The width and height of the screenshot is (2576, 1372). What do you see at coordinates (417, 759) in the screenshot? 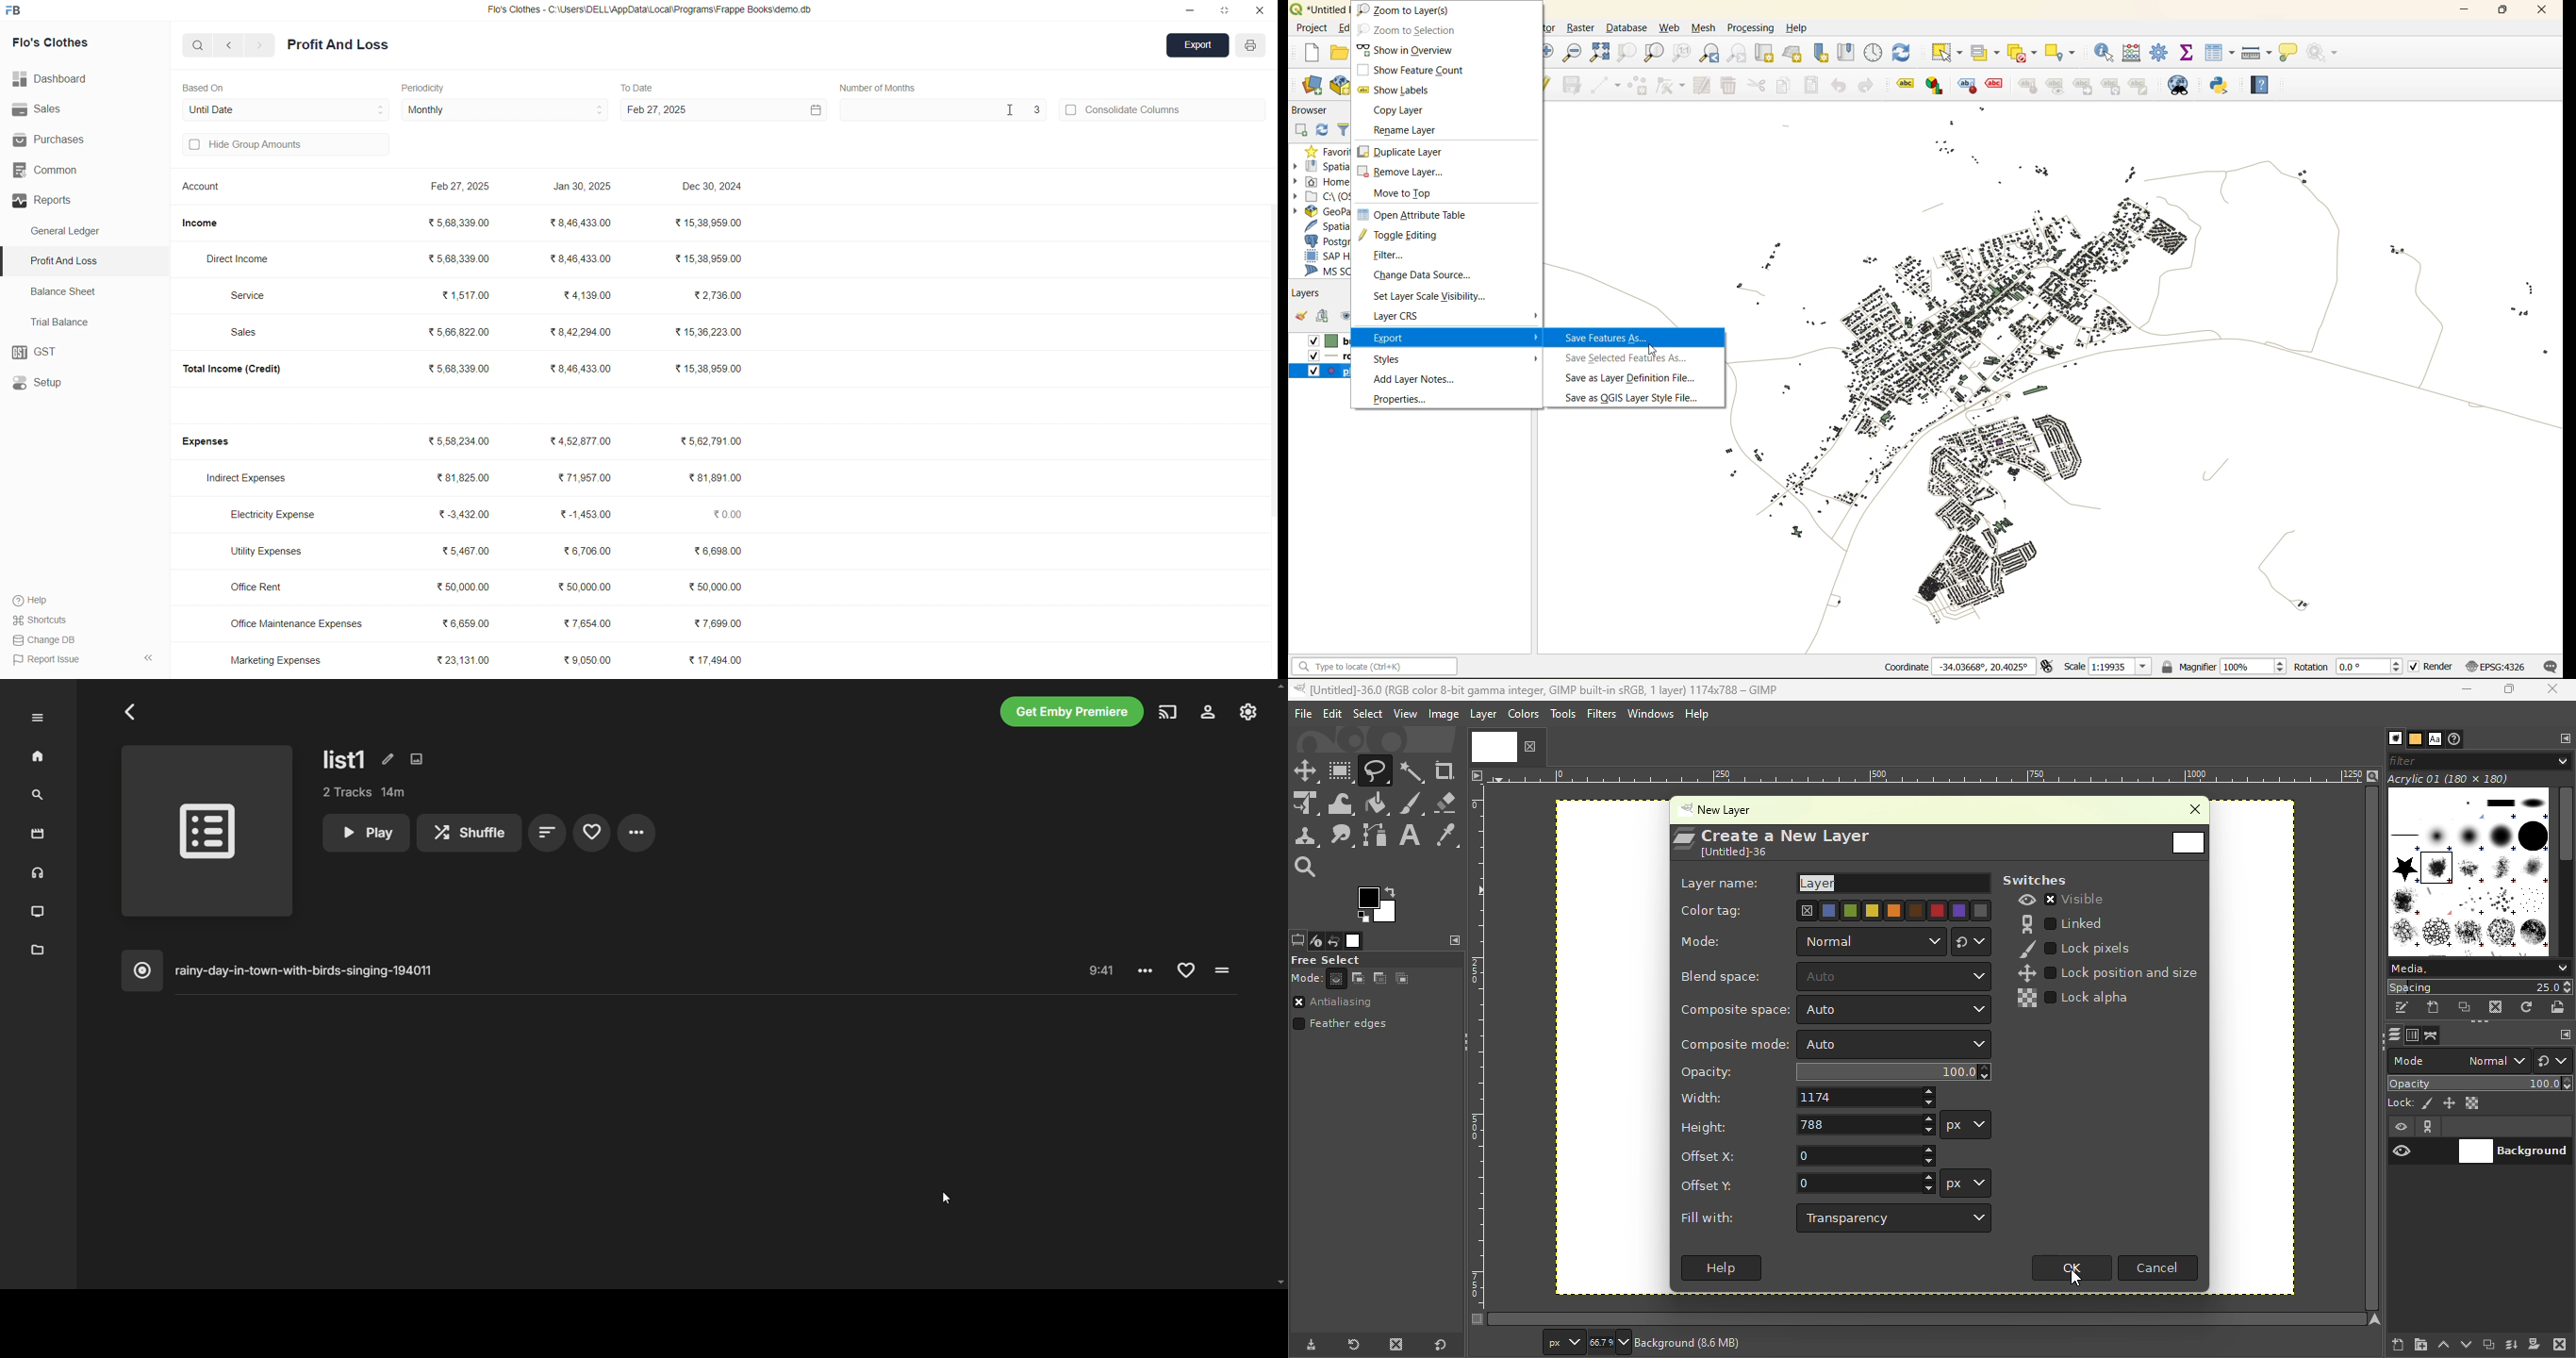
I see `edit images` at bounding box center [417, 759].